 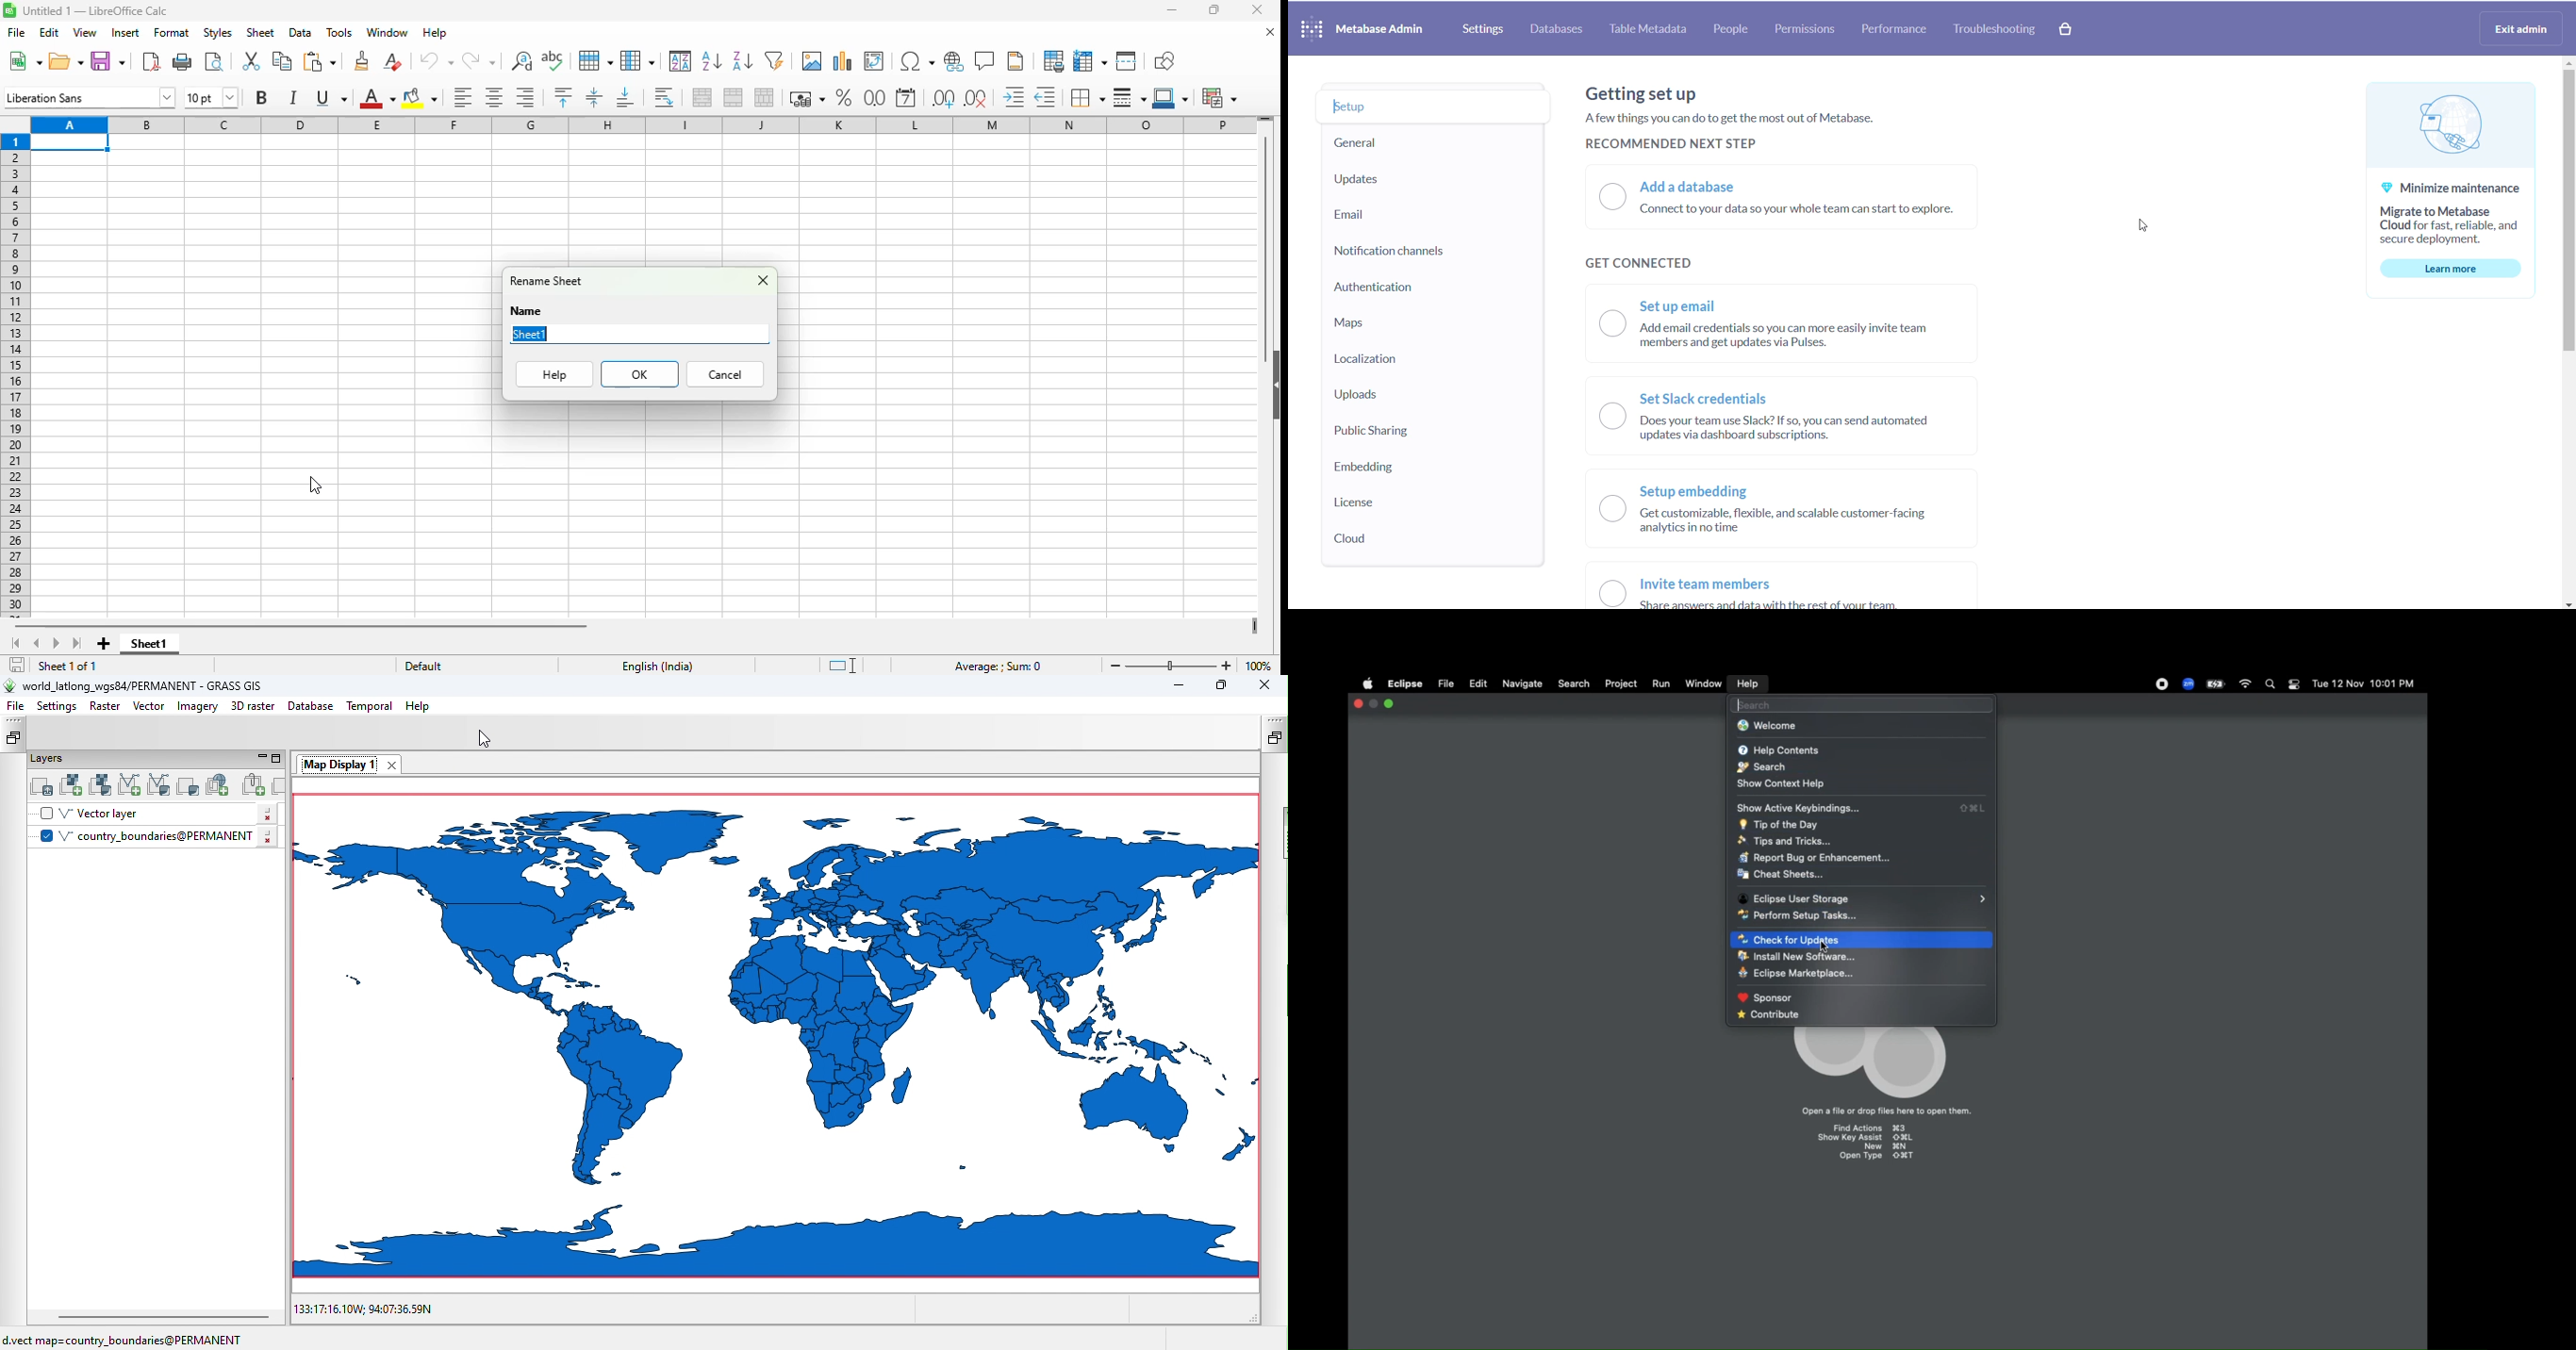 What do you see at coordinates (215, 61) in the screenshot?
I see `toggle print preview` at bounding box center [215, 61].